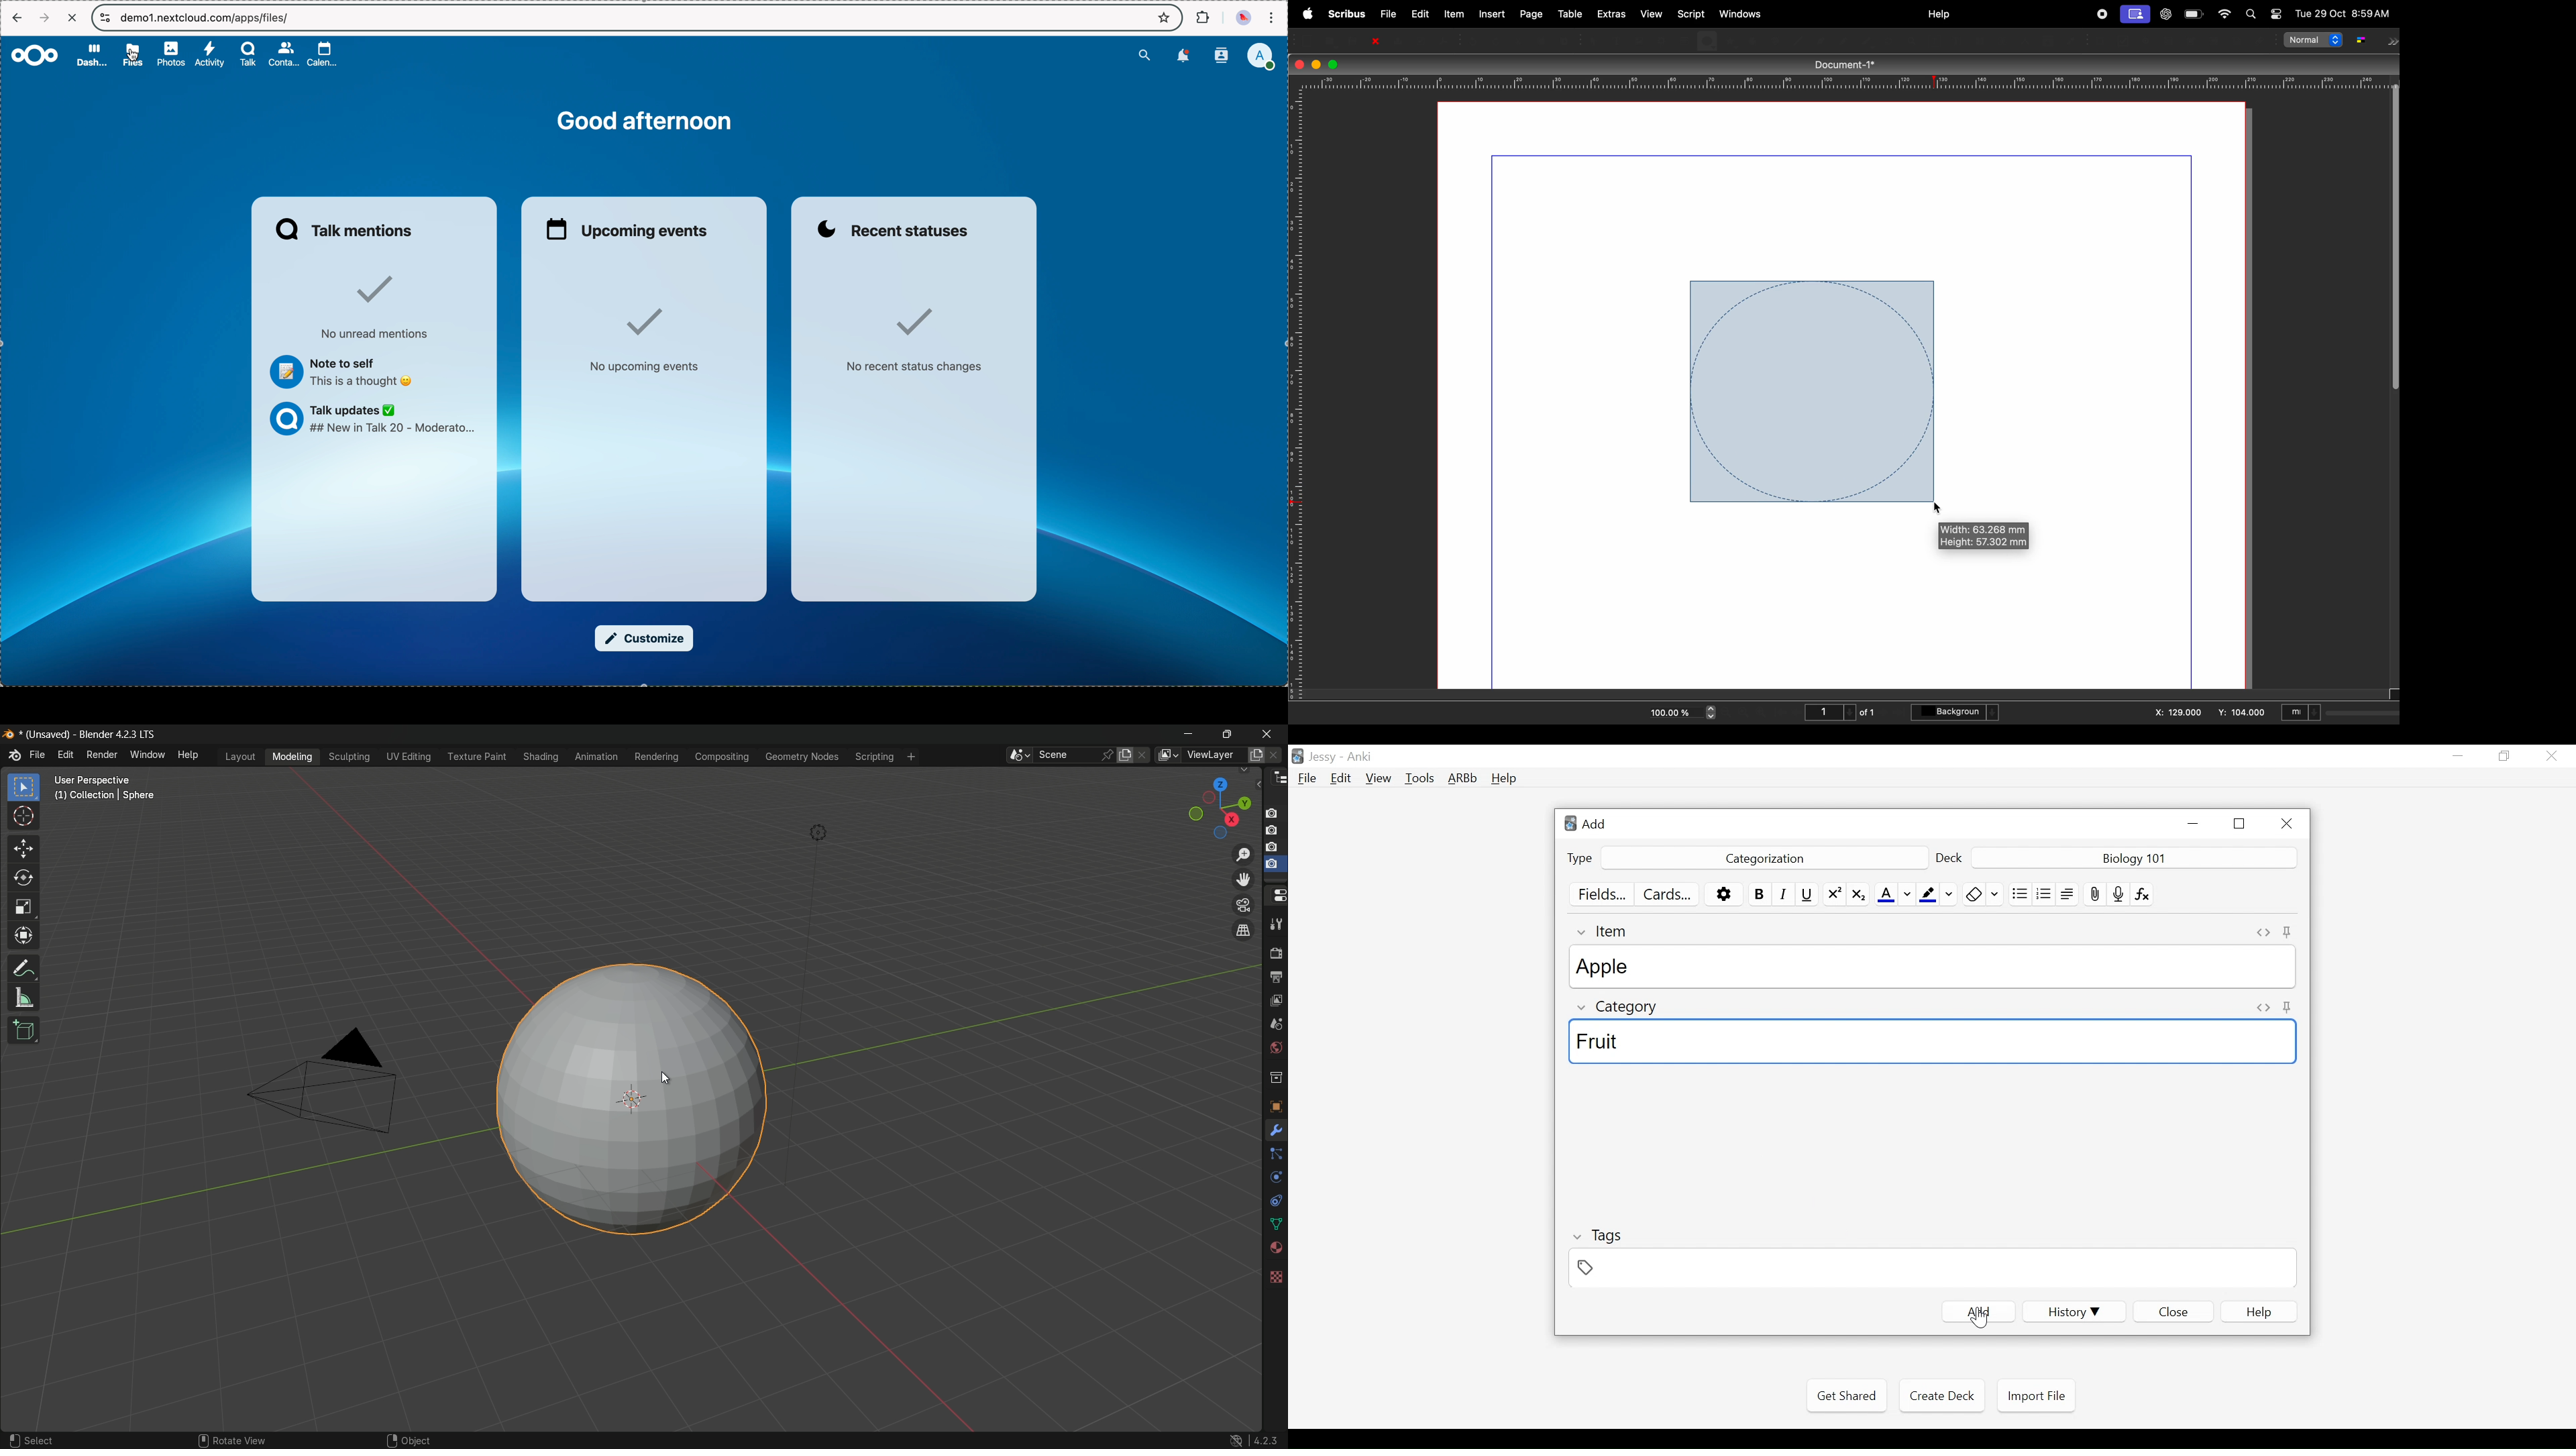  What do you see at coordinates (42, 19) in the screenshot?
I see `navigate foward` at bounding box center [42, 19].